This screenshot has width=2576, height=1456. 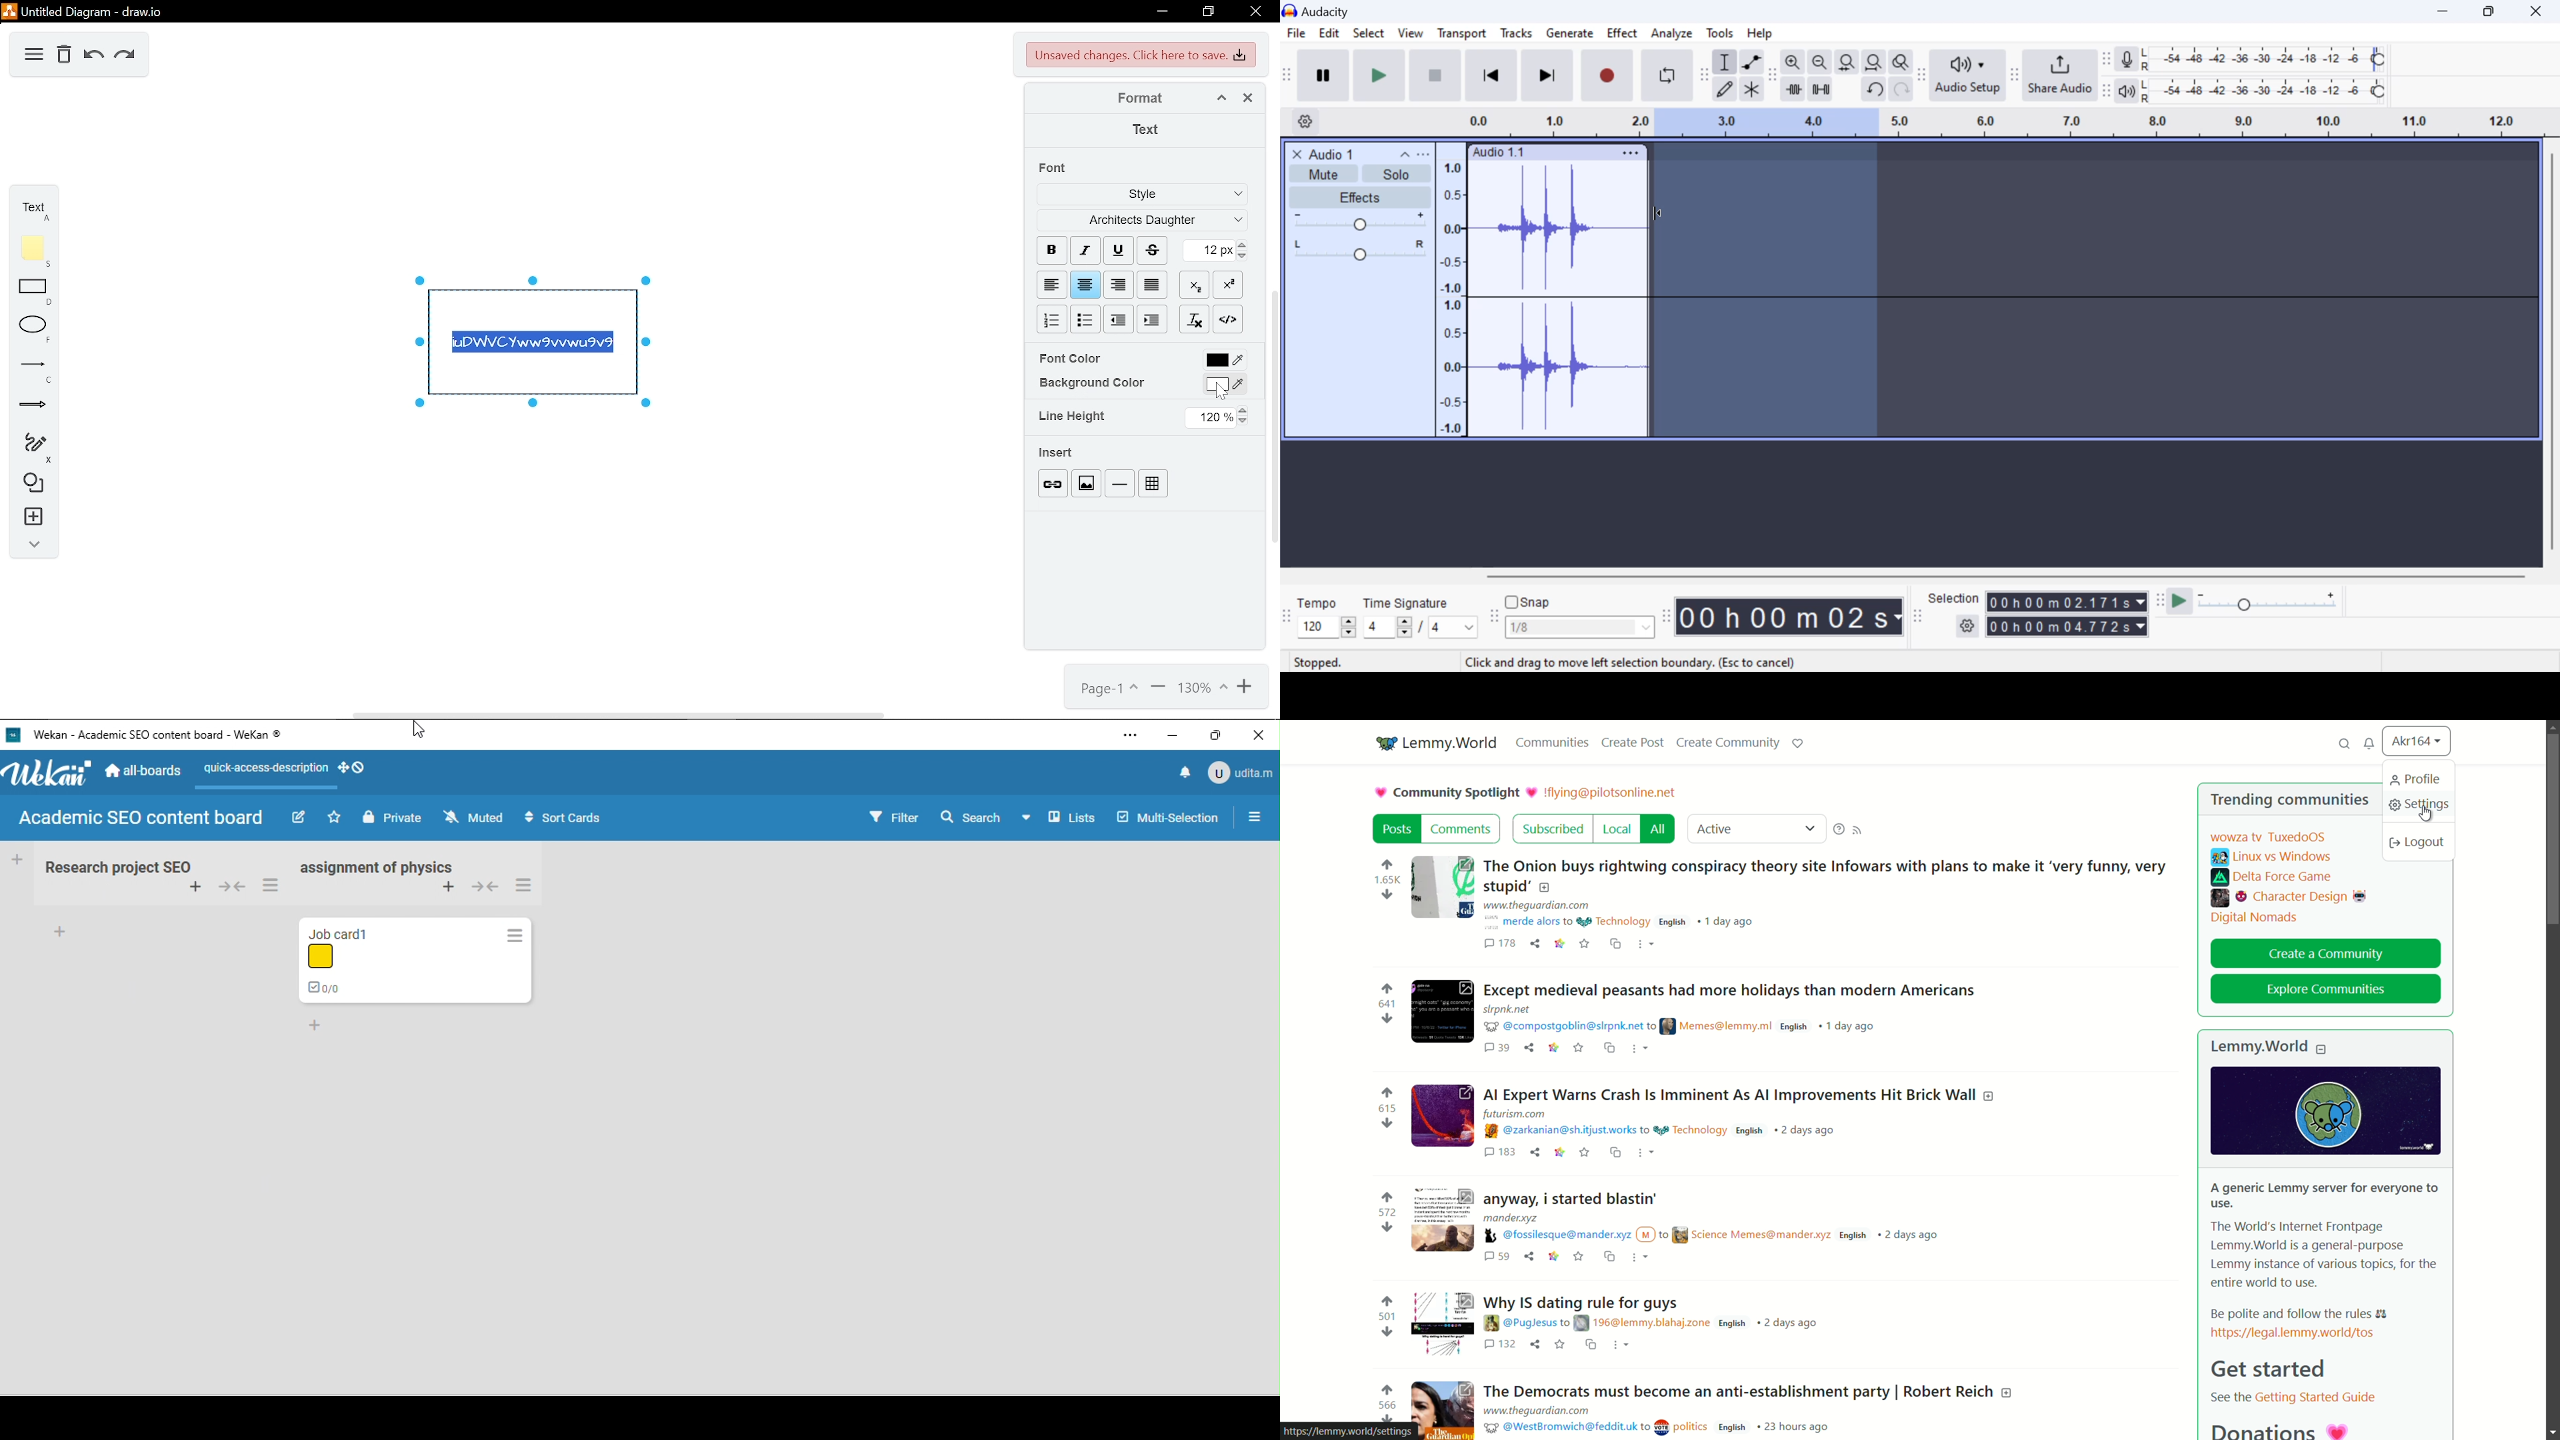 I want to click on Clip Settings, so click(x=1631, y=153).